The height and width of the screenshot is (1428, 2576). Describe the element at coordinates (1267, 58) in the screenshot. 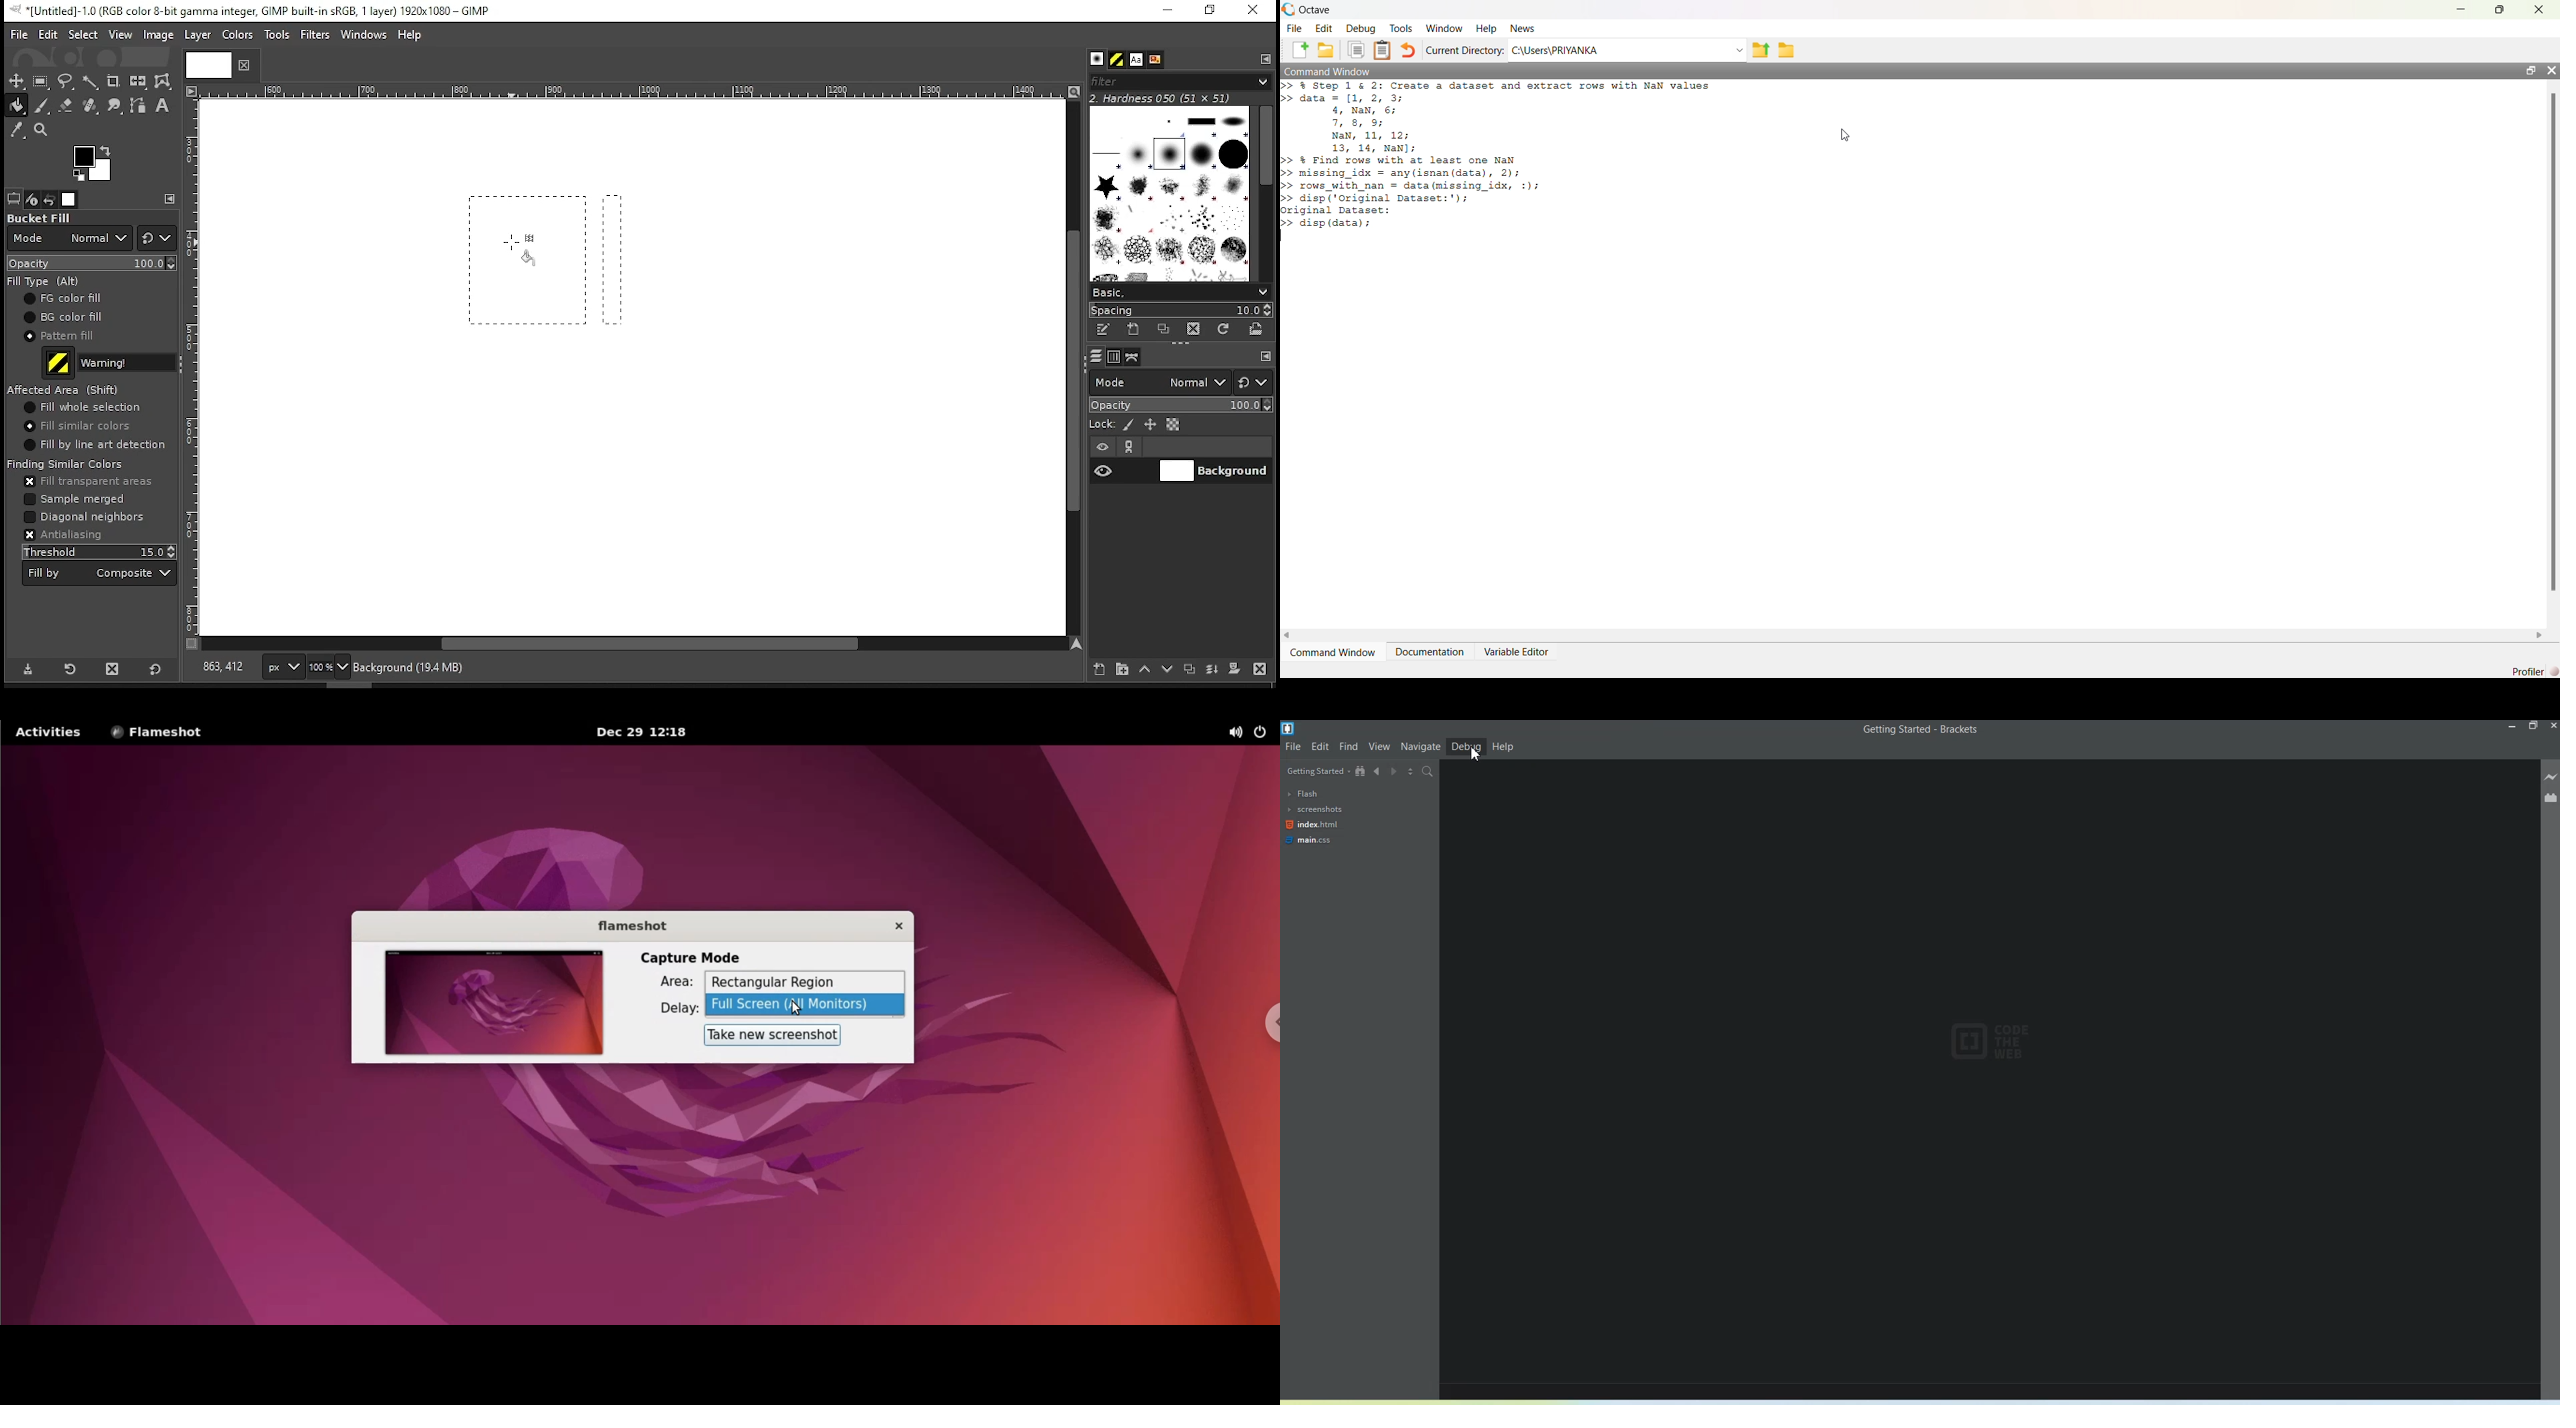

I see `configure this tab` at that location.